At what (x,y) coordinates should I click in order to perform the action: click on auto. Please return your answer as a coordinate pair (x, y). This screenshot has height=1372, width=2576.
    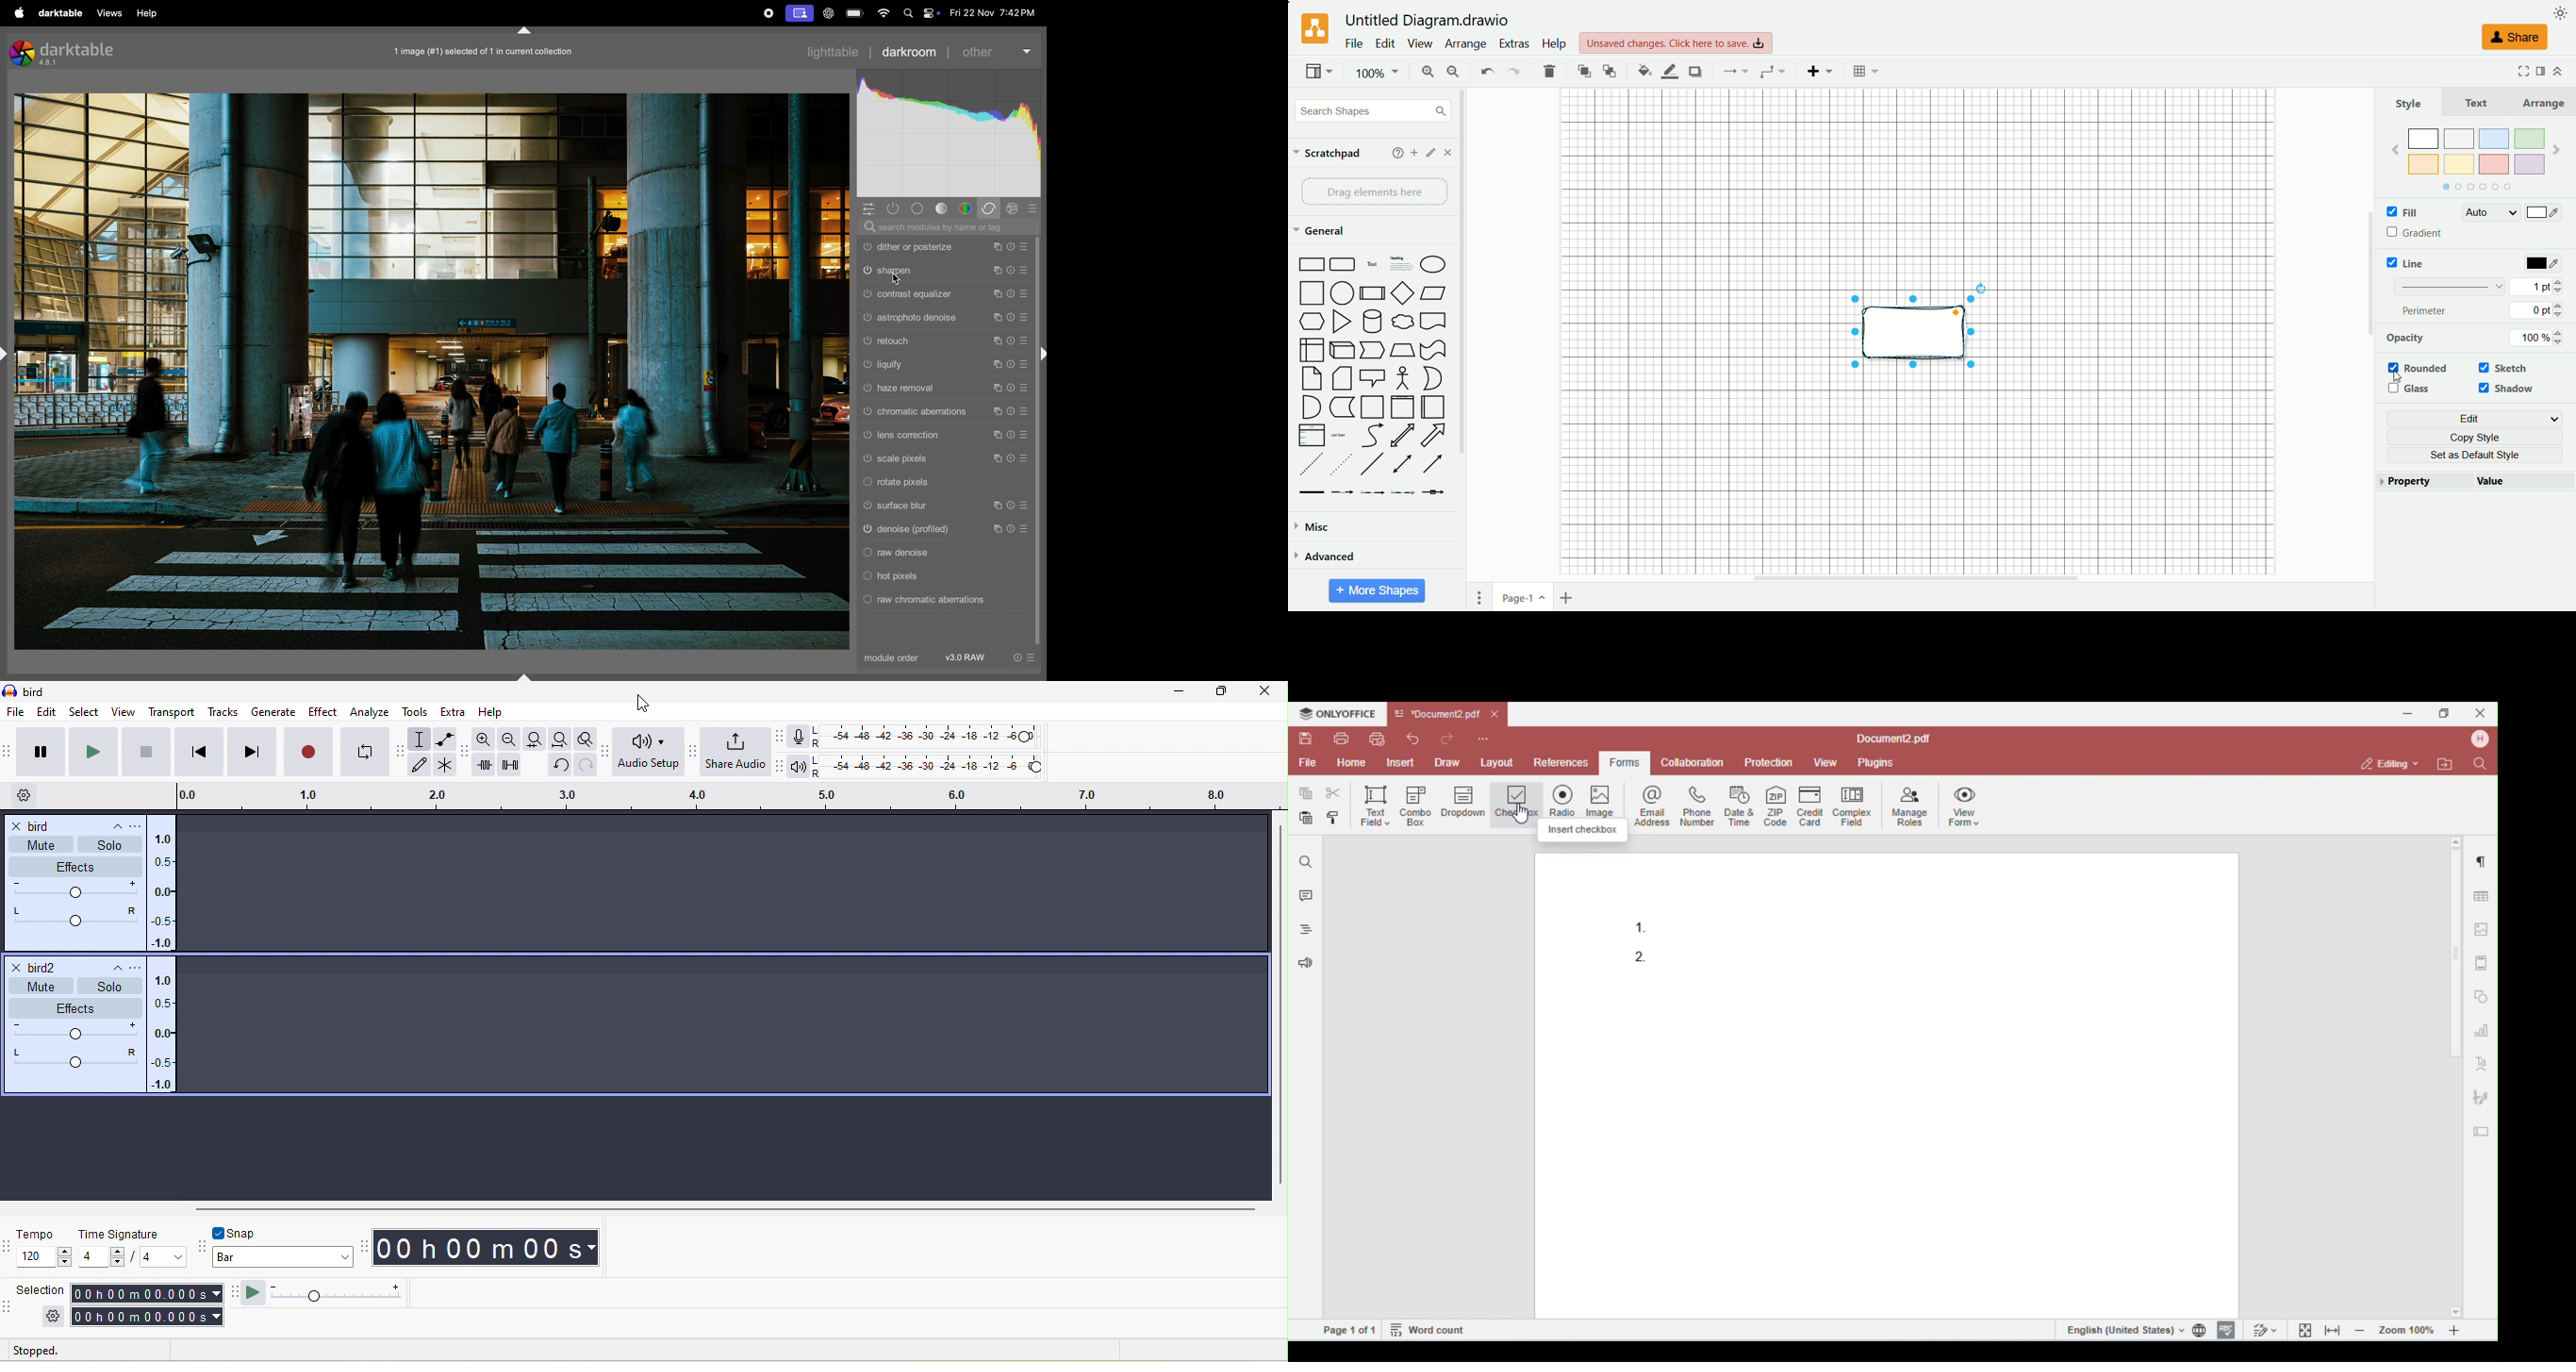
    Looking at the image, I should click on (2489, 213).